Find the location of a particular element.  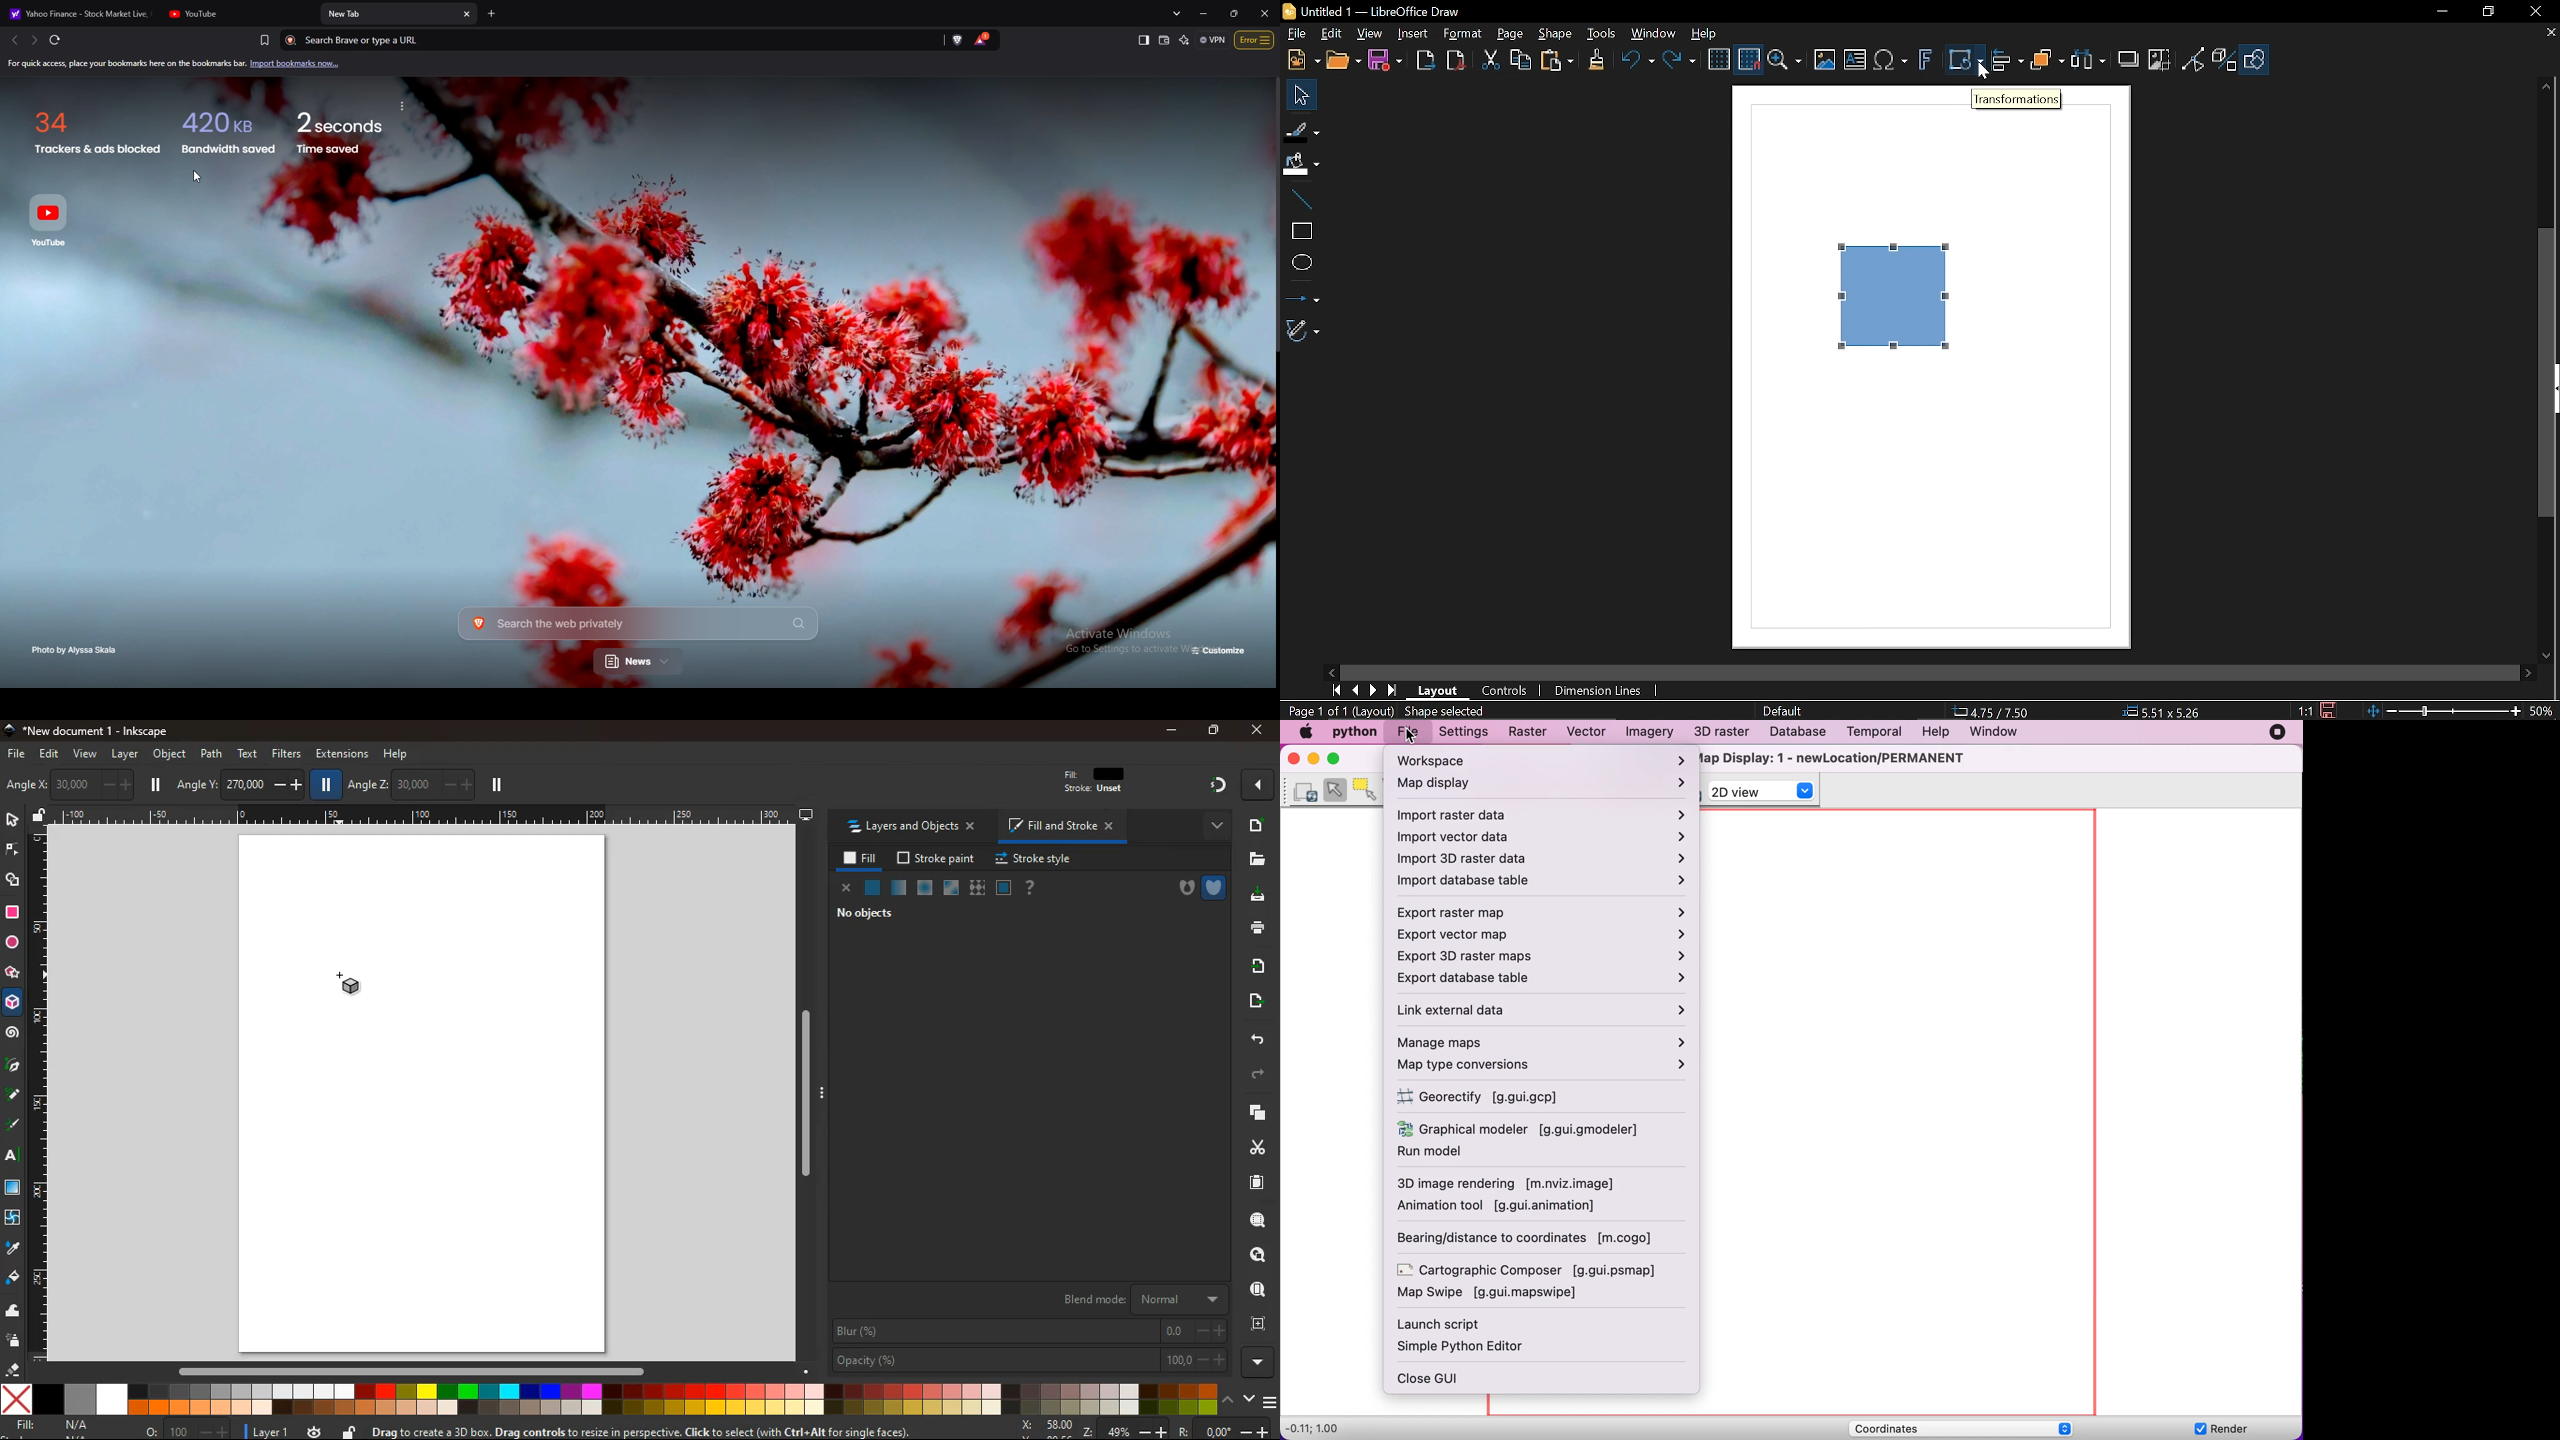

edit is located at coordinates (53, 756).